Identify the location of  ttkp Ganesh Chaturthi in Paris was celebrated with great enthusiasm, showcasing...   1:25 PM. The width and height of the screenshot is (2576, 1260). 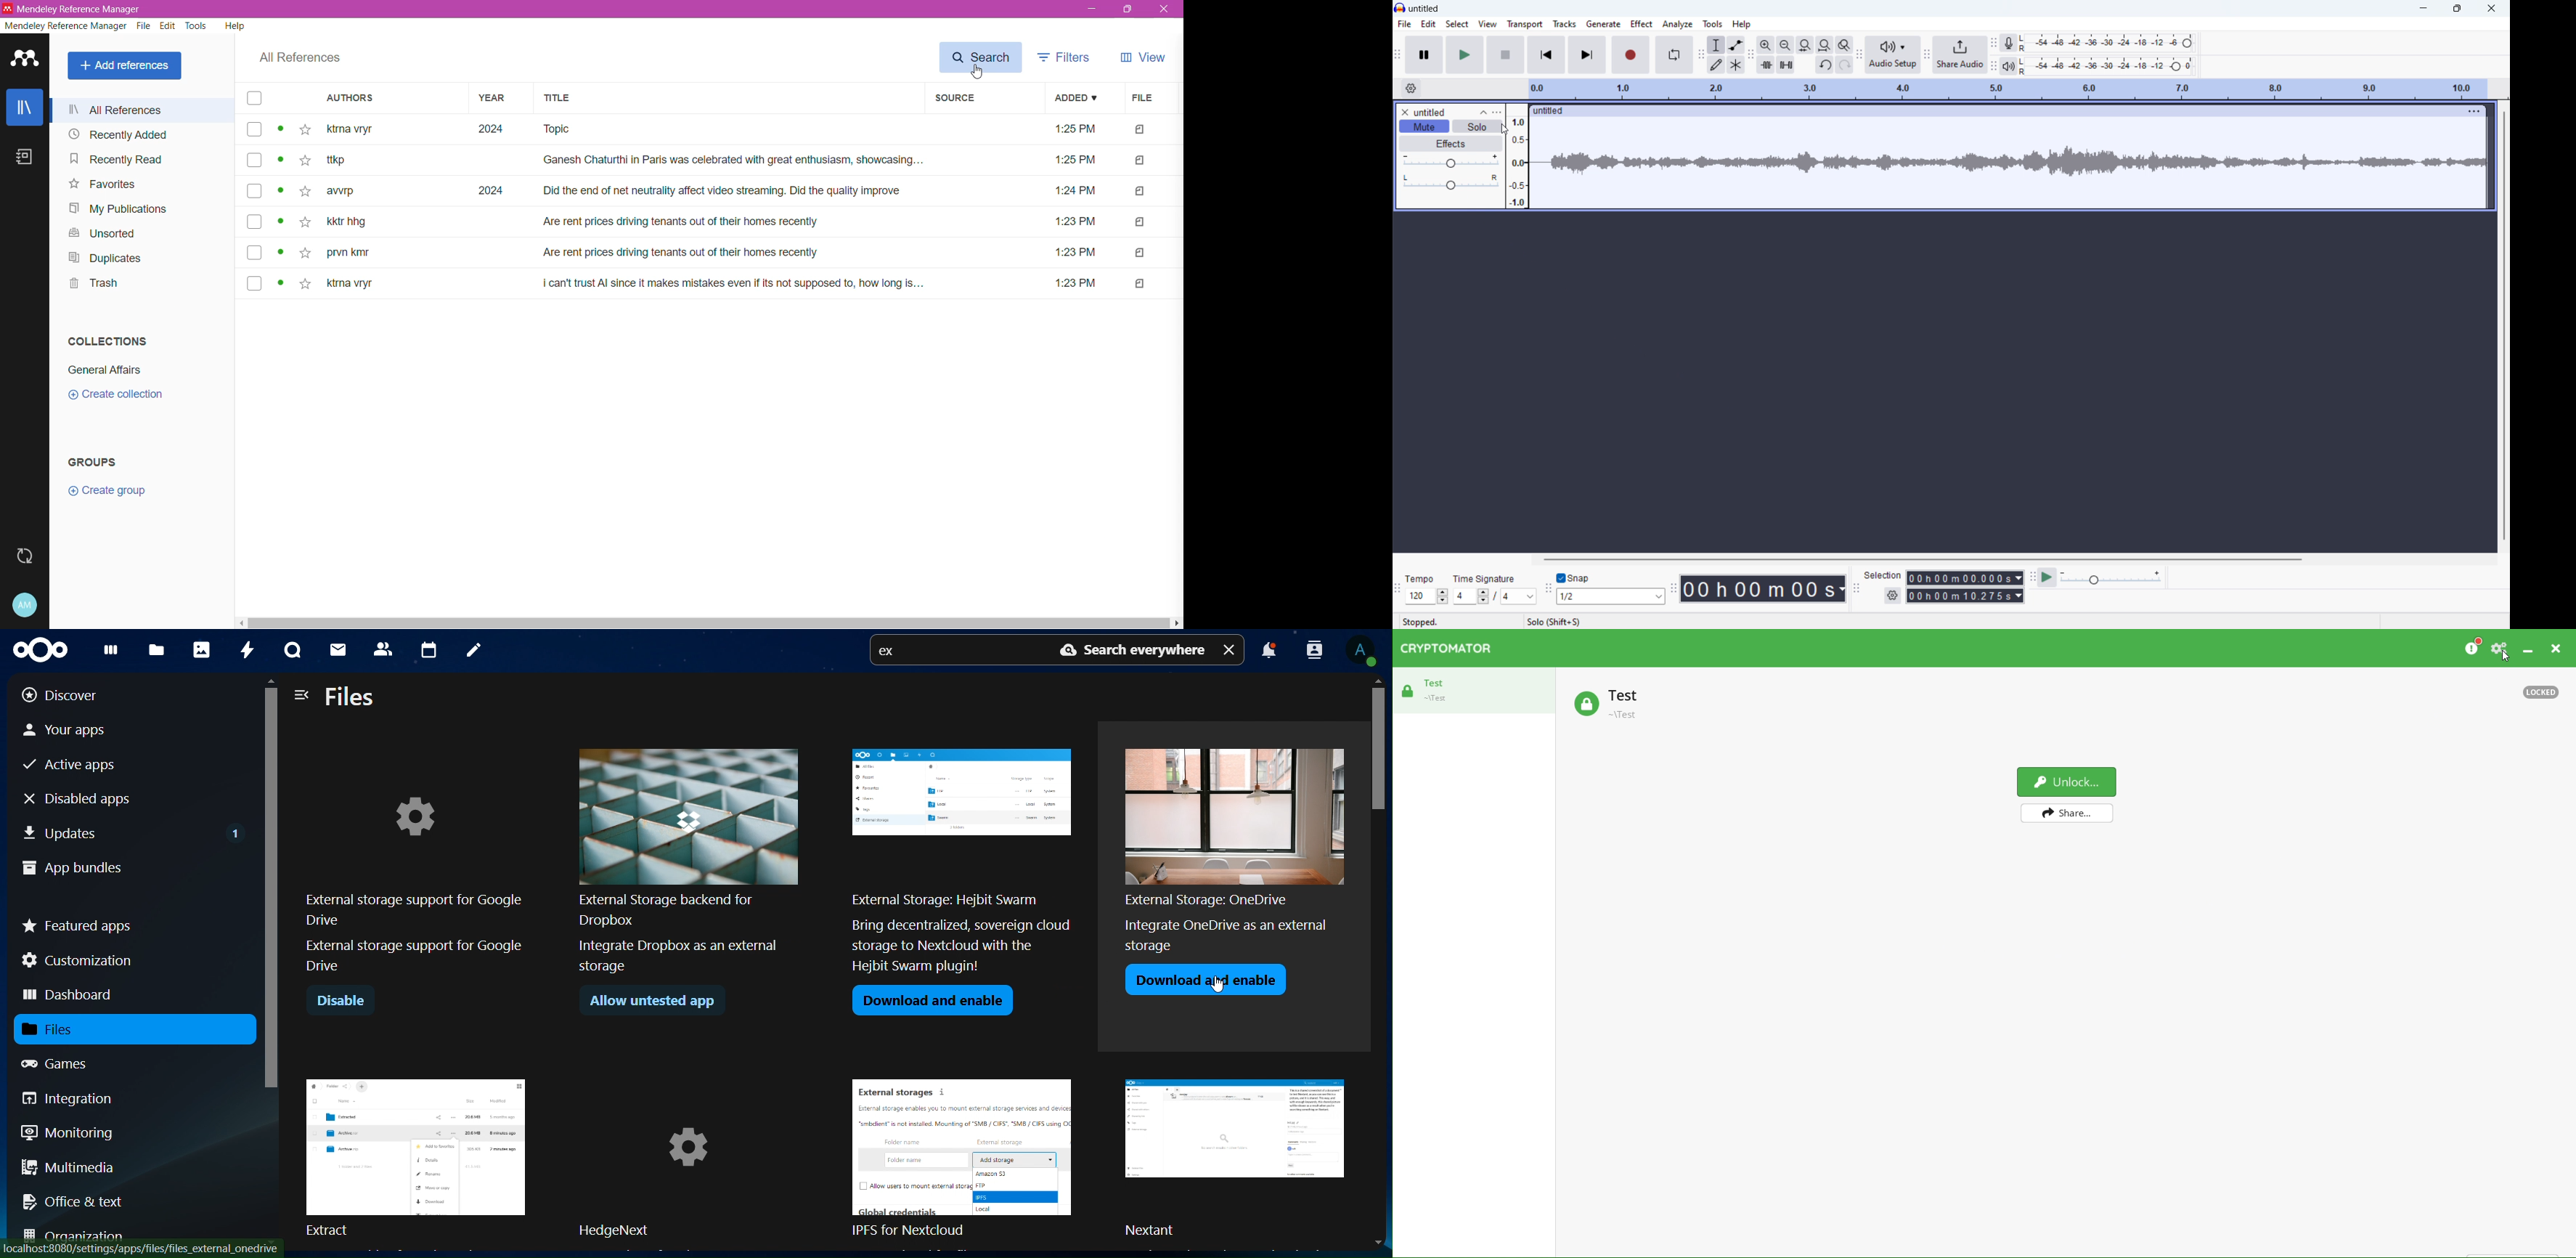
(716, 162).